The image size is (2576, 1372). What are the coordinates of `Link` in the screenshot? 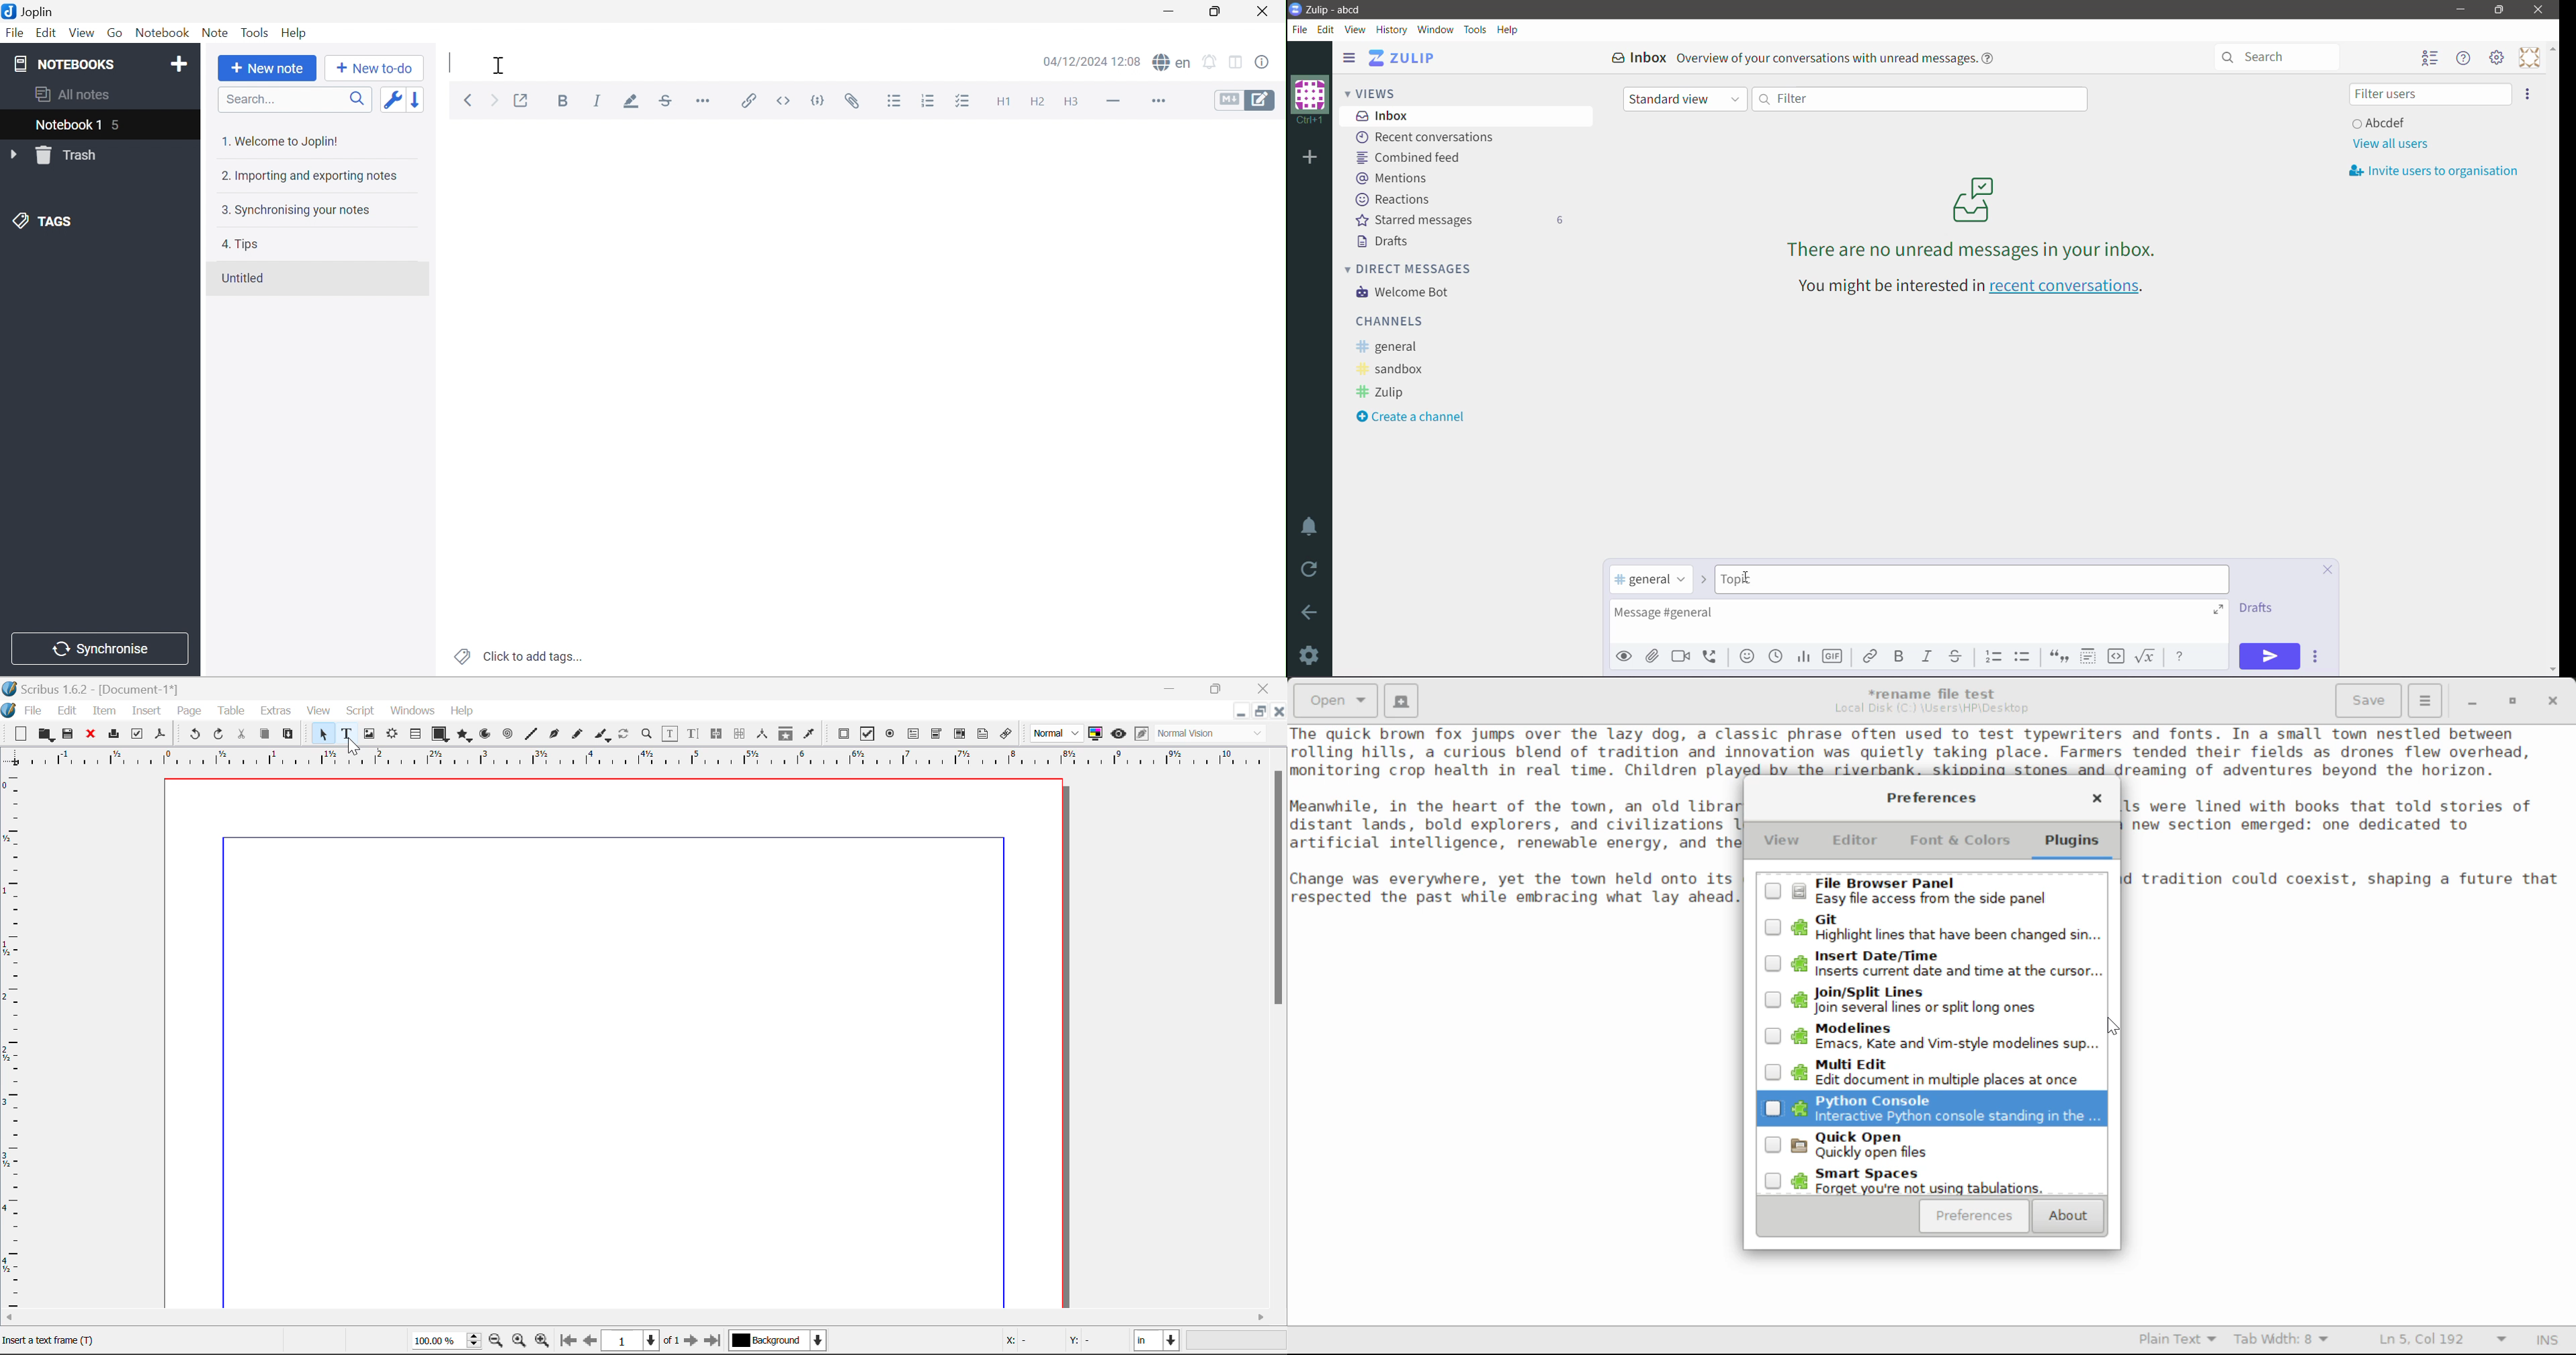 It's located at (1870, 655).